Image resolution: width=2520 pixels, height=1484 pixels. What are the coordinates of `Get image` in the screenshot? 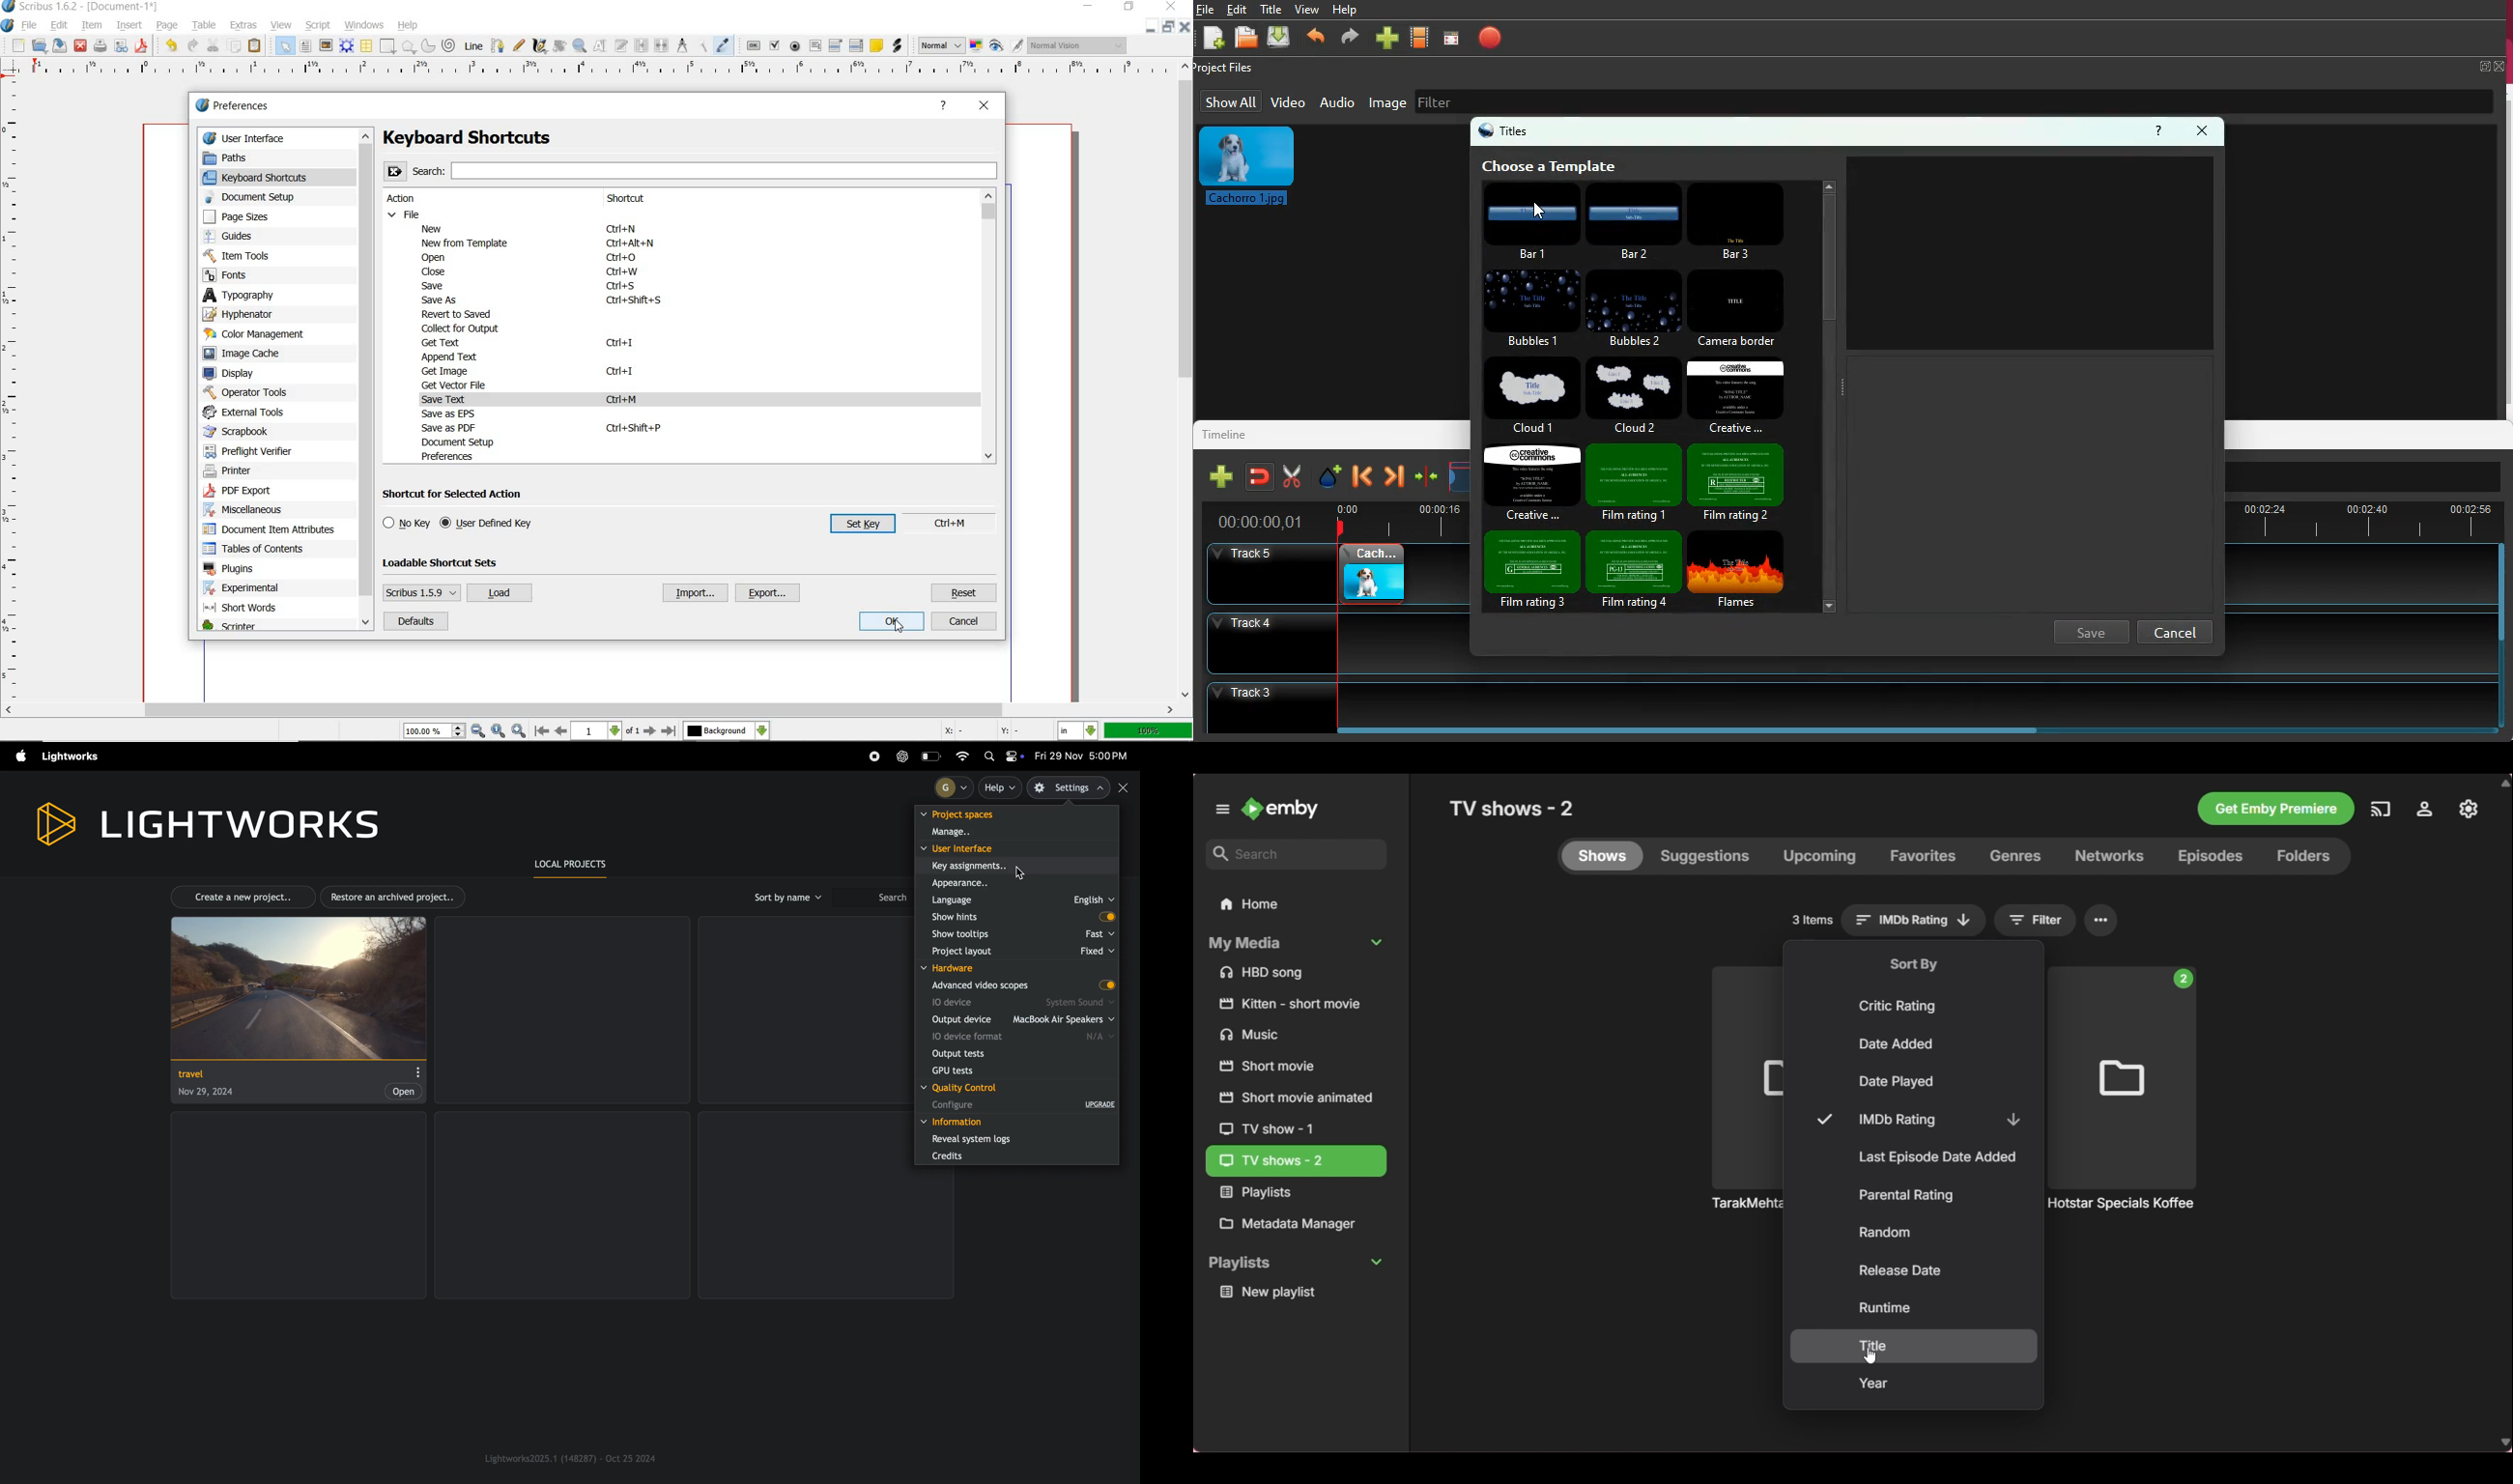 It's located at (452, 370).